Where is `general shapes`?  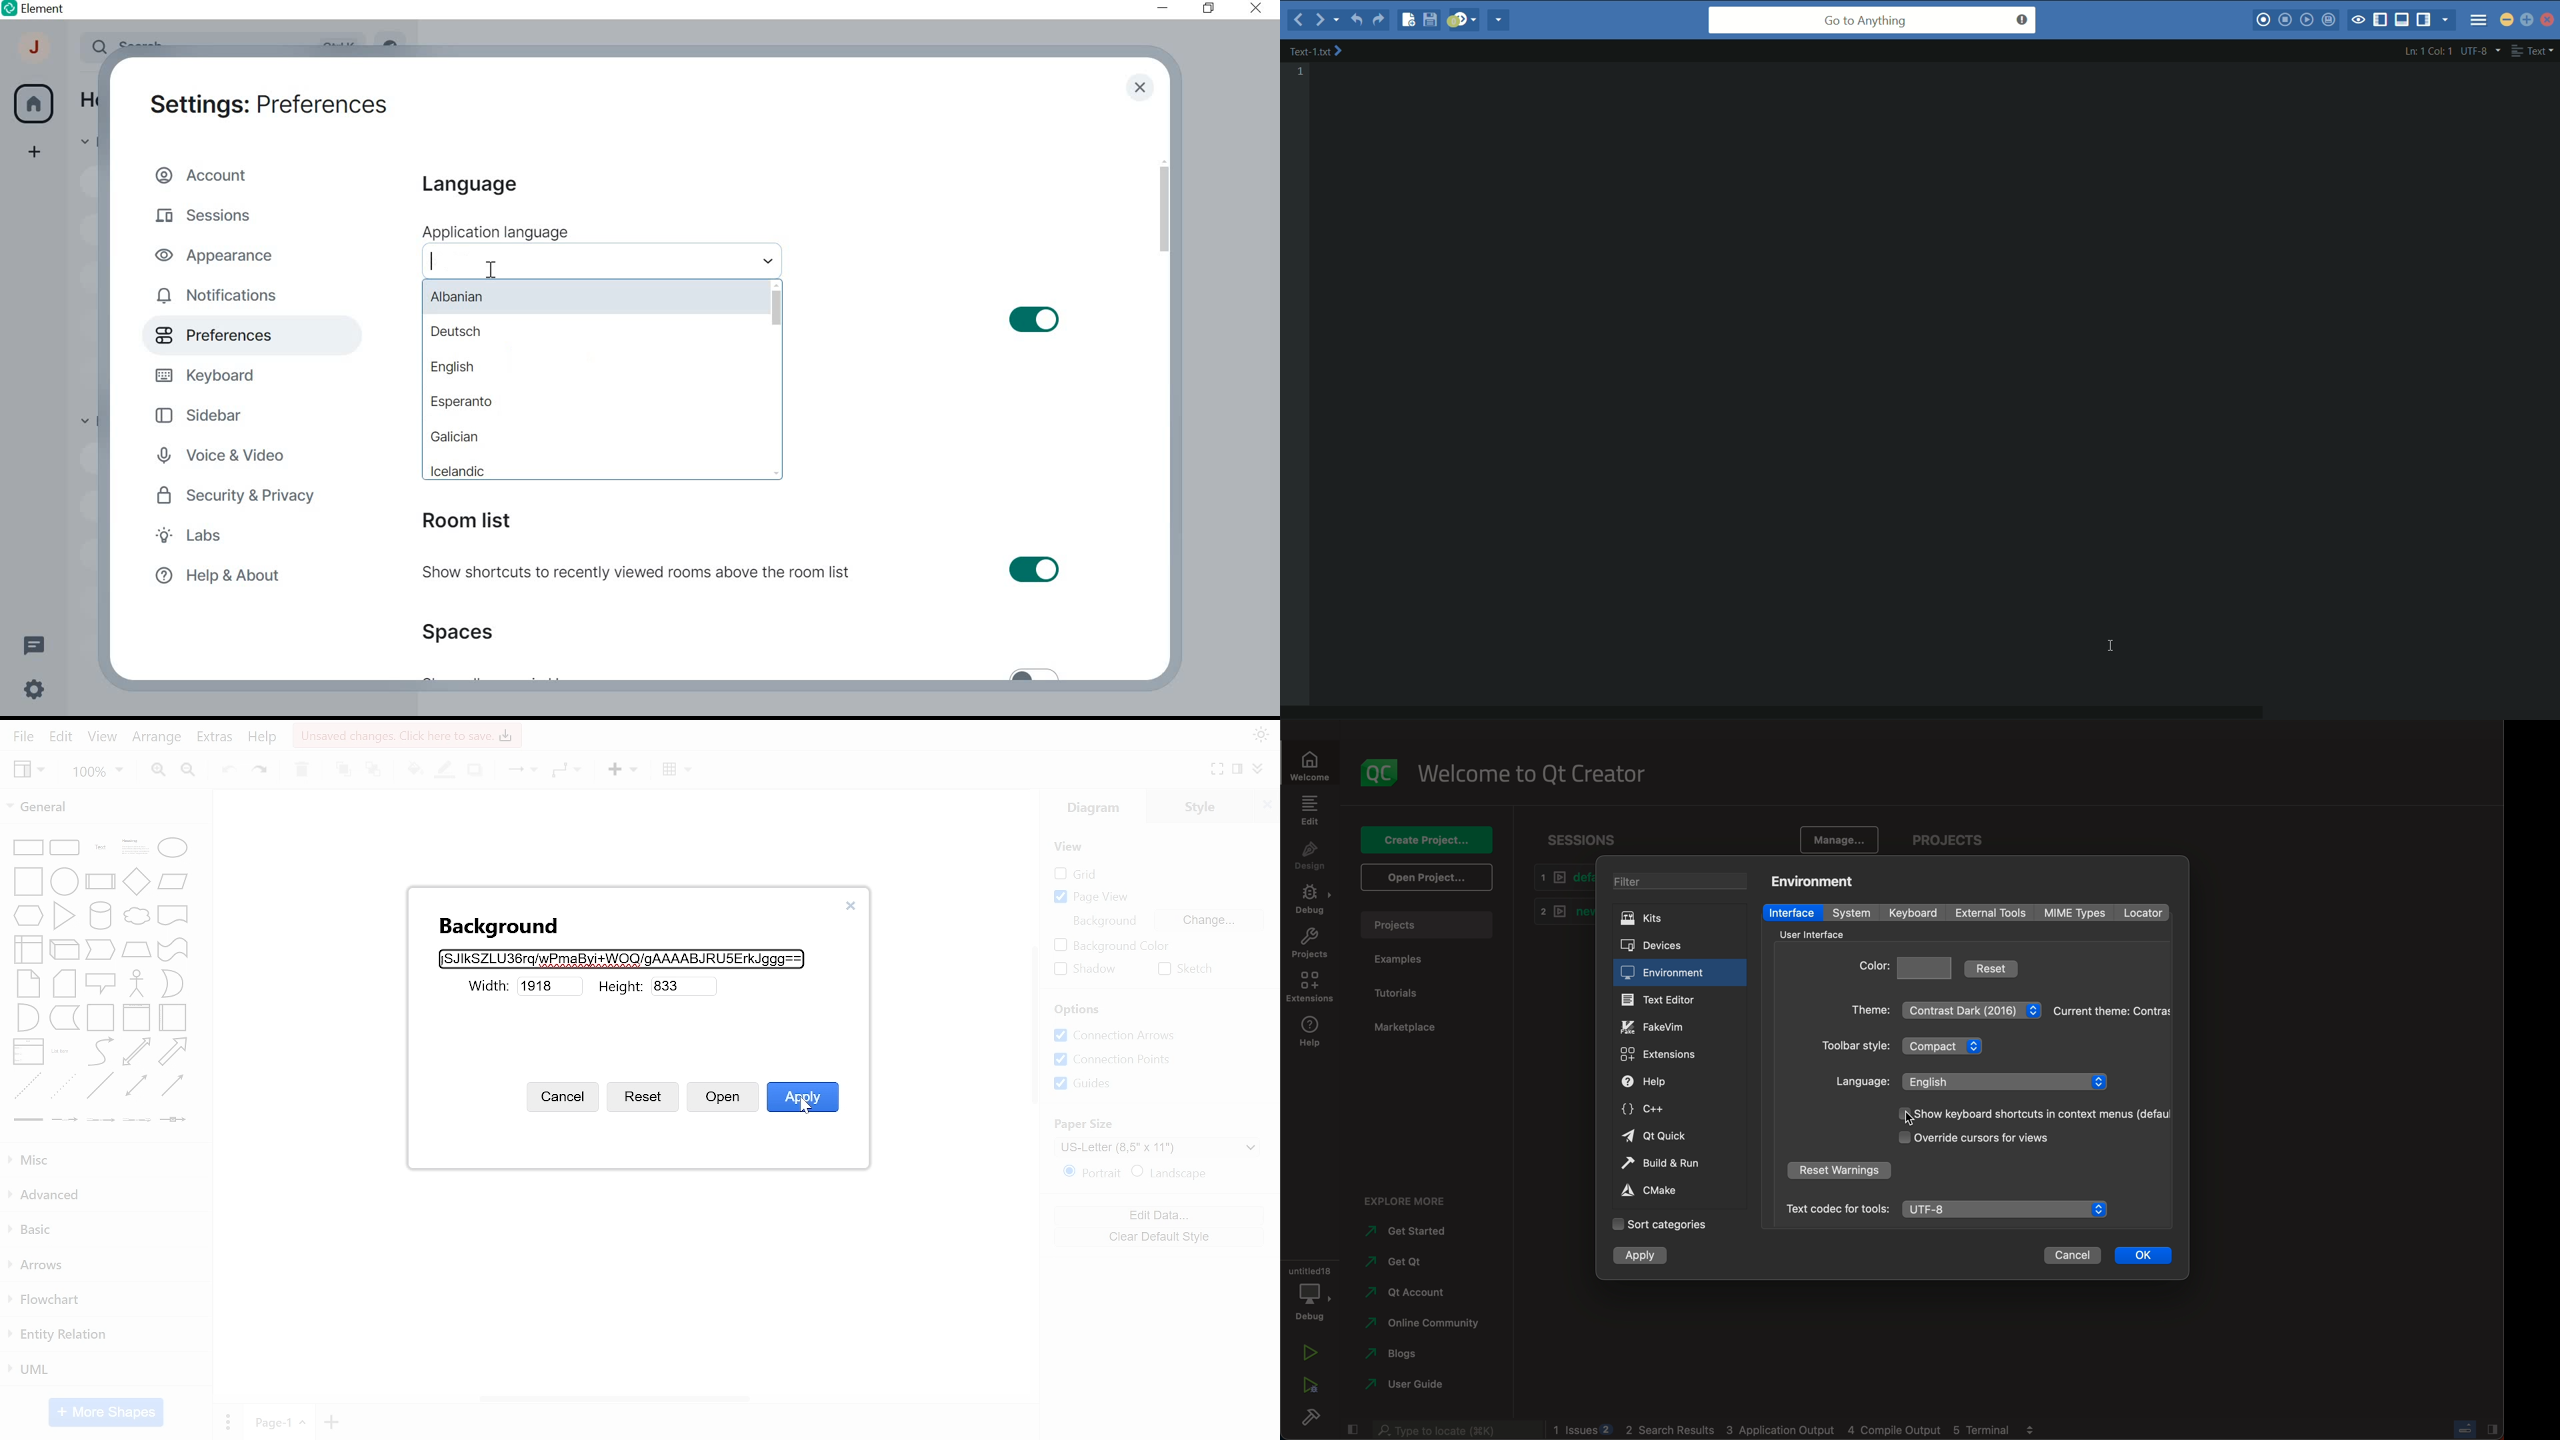 general shapes is located at coordinates (62, 1052).